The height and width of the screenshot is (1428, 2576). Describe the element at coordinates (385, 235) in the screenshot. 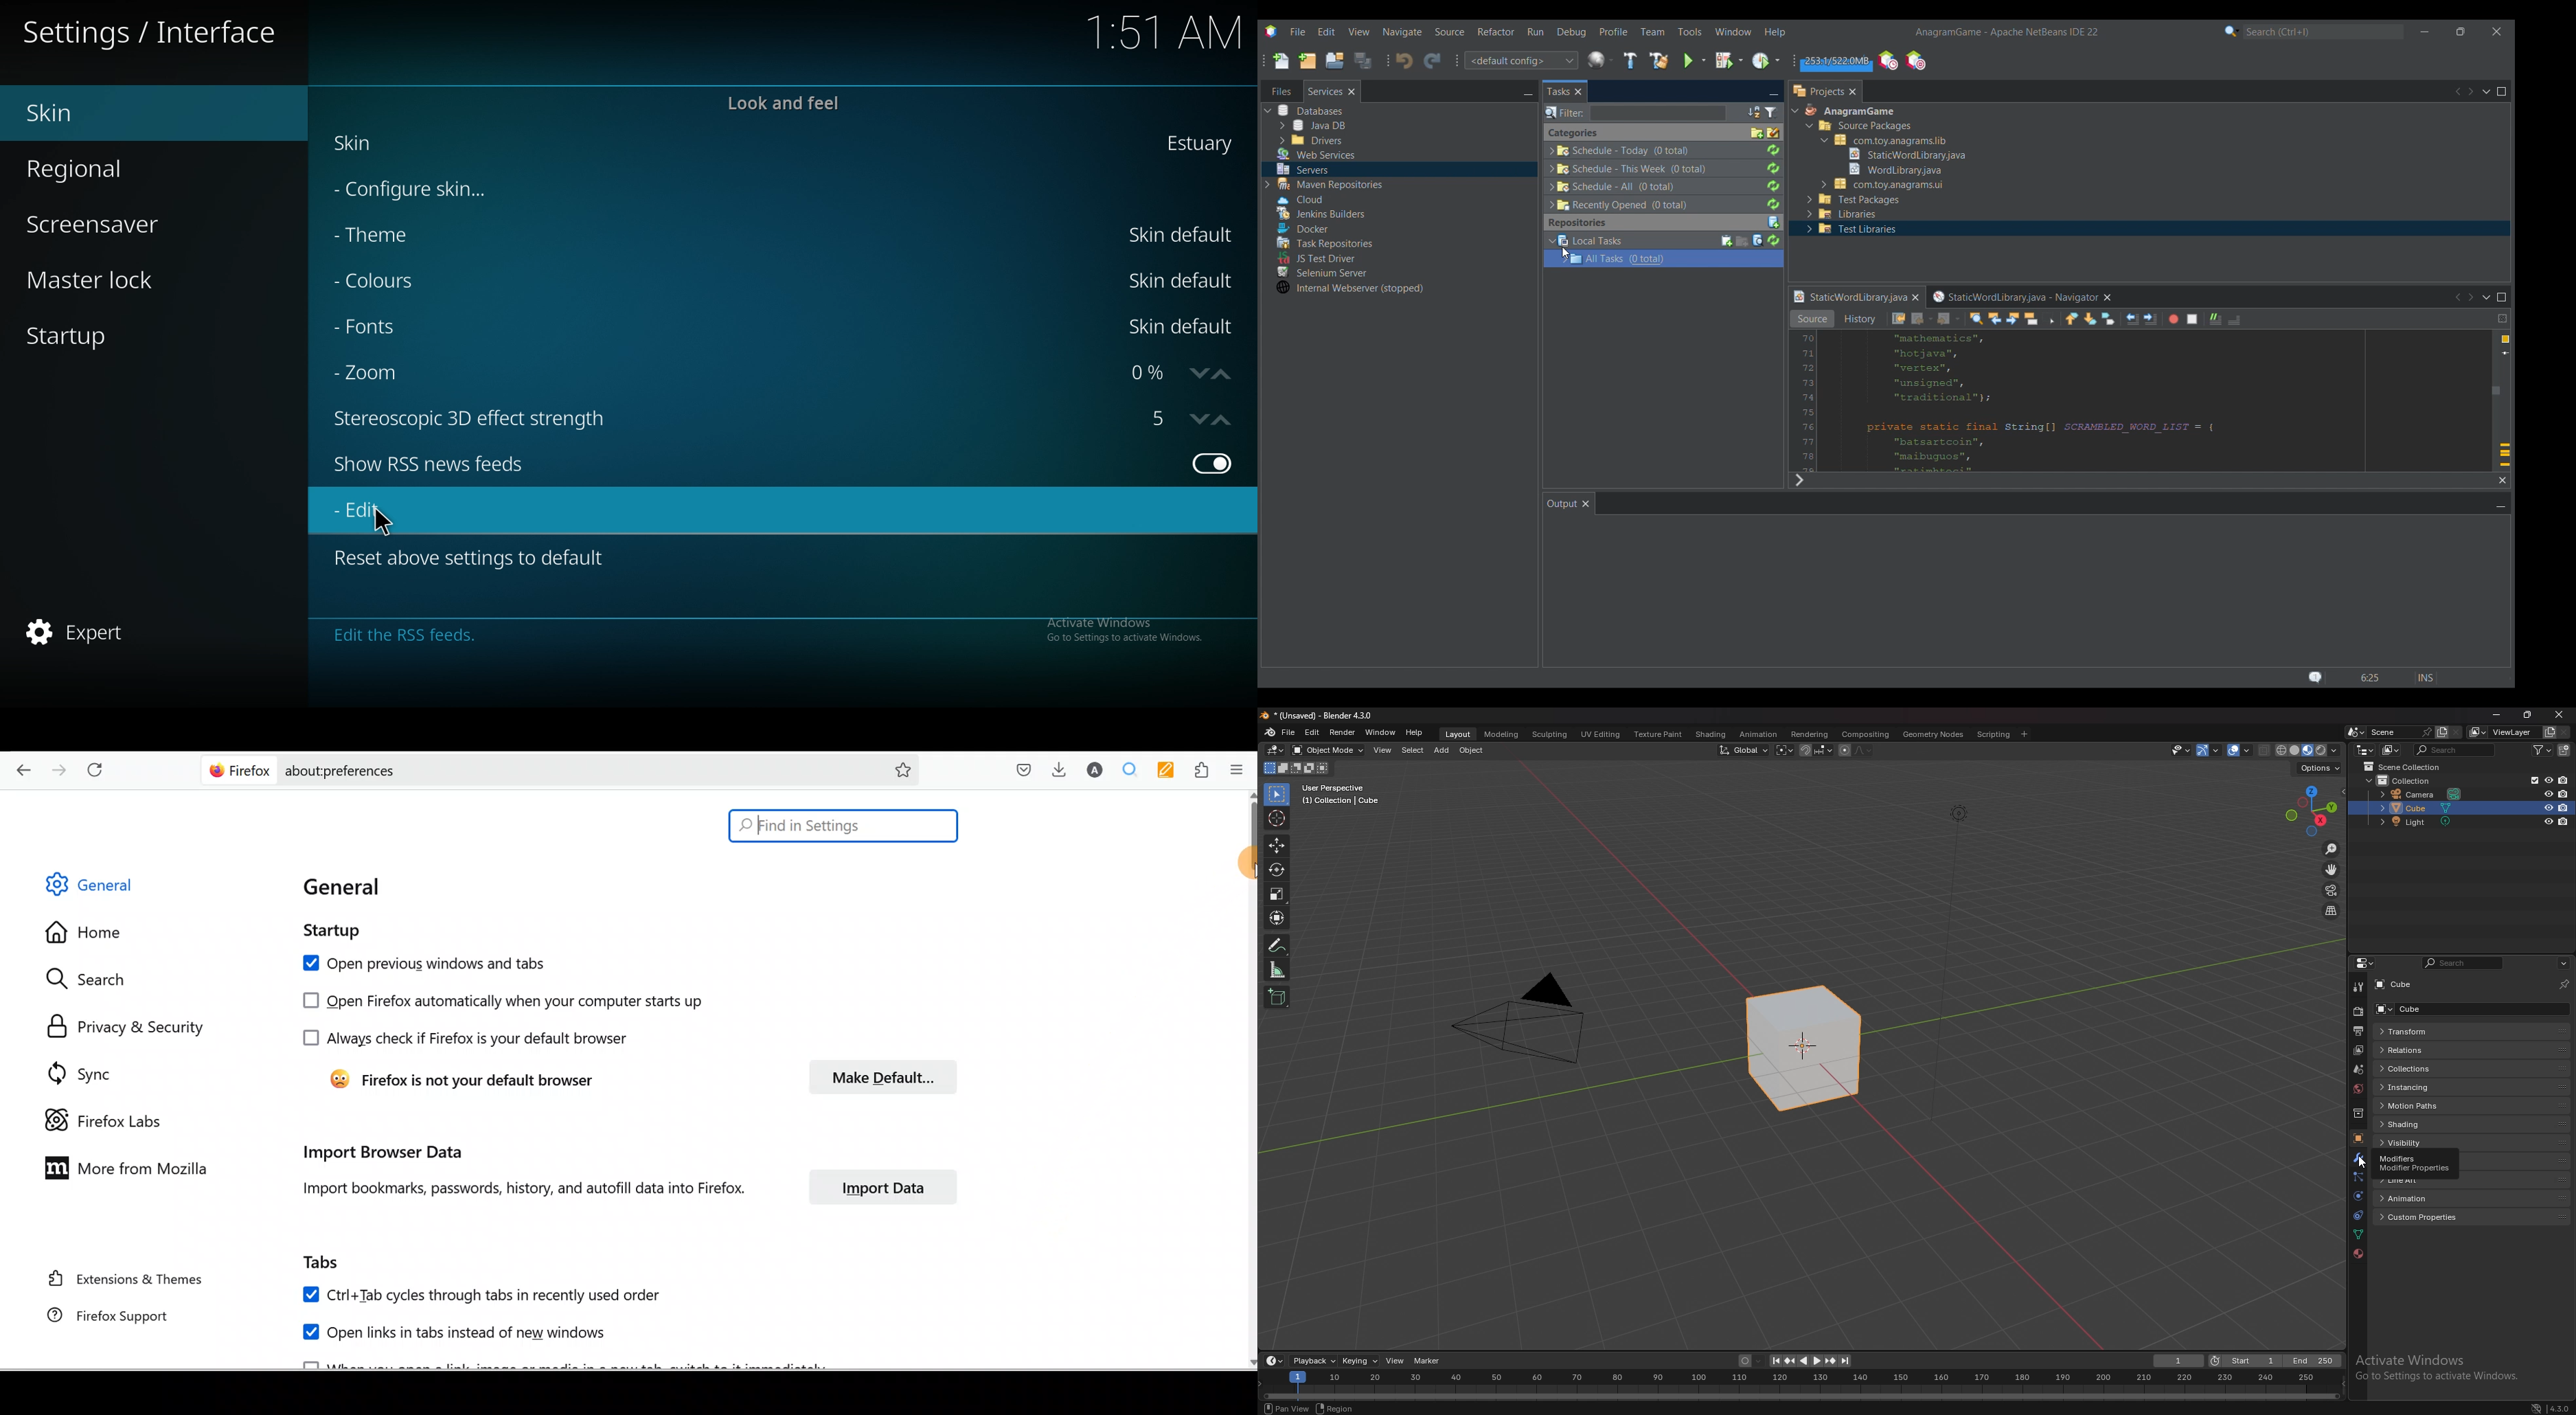

I see `theme` at that location.